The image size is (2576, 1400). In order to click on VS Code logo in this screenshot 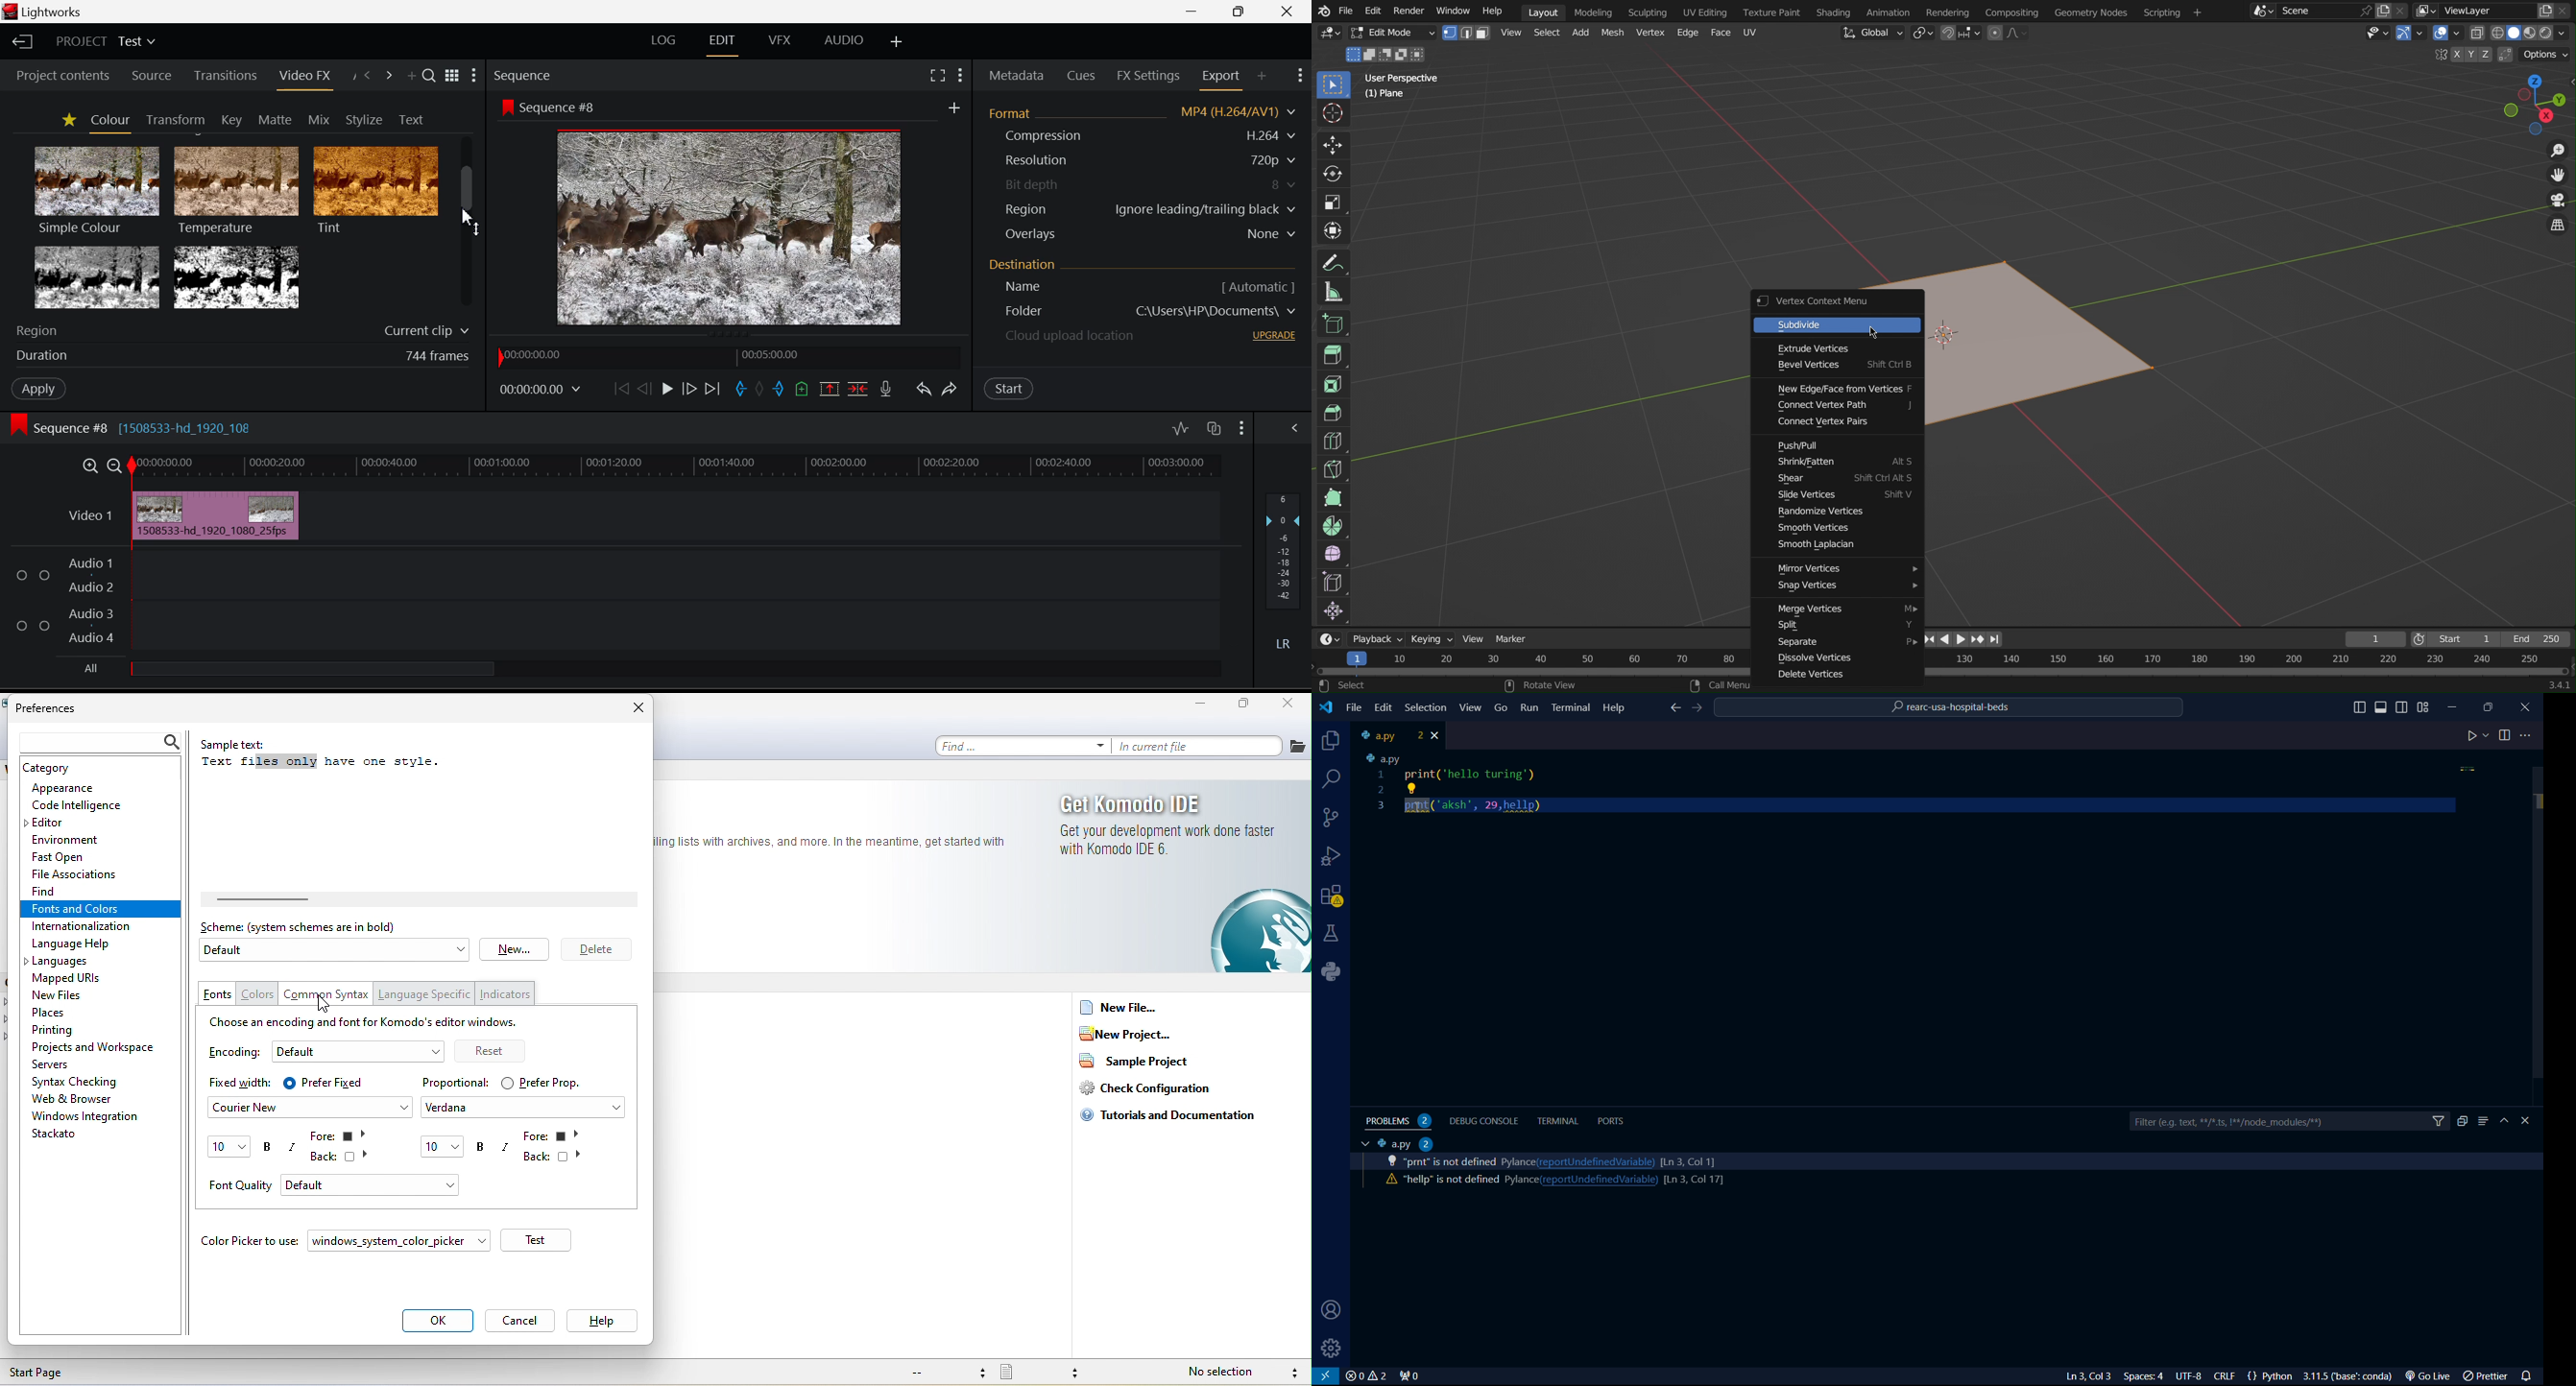, I will do `click(1324, 706)`.